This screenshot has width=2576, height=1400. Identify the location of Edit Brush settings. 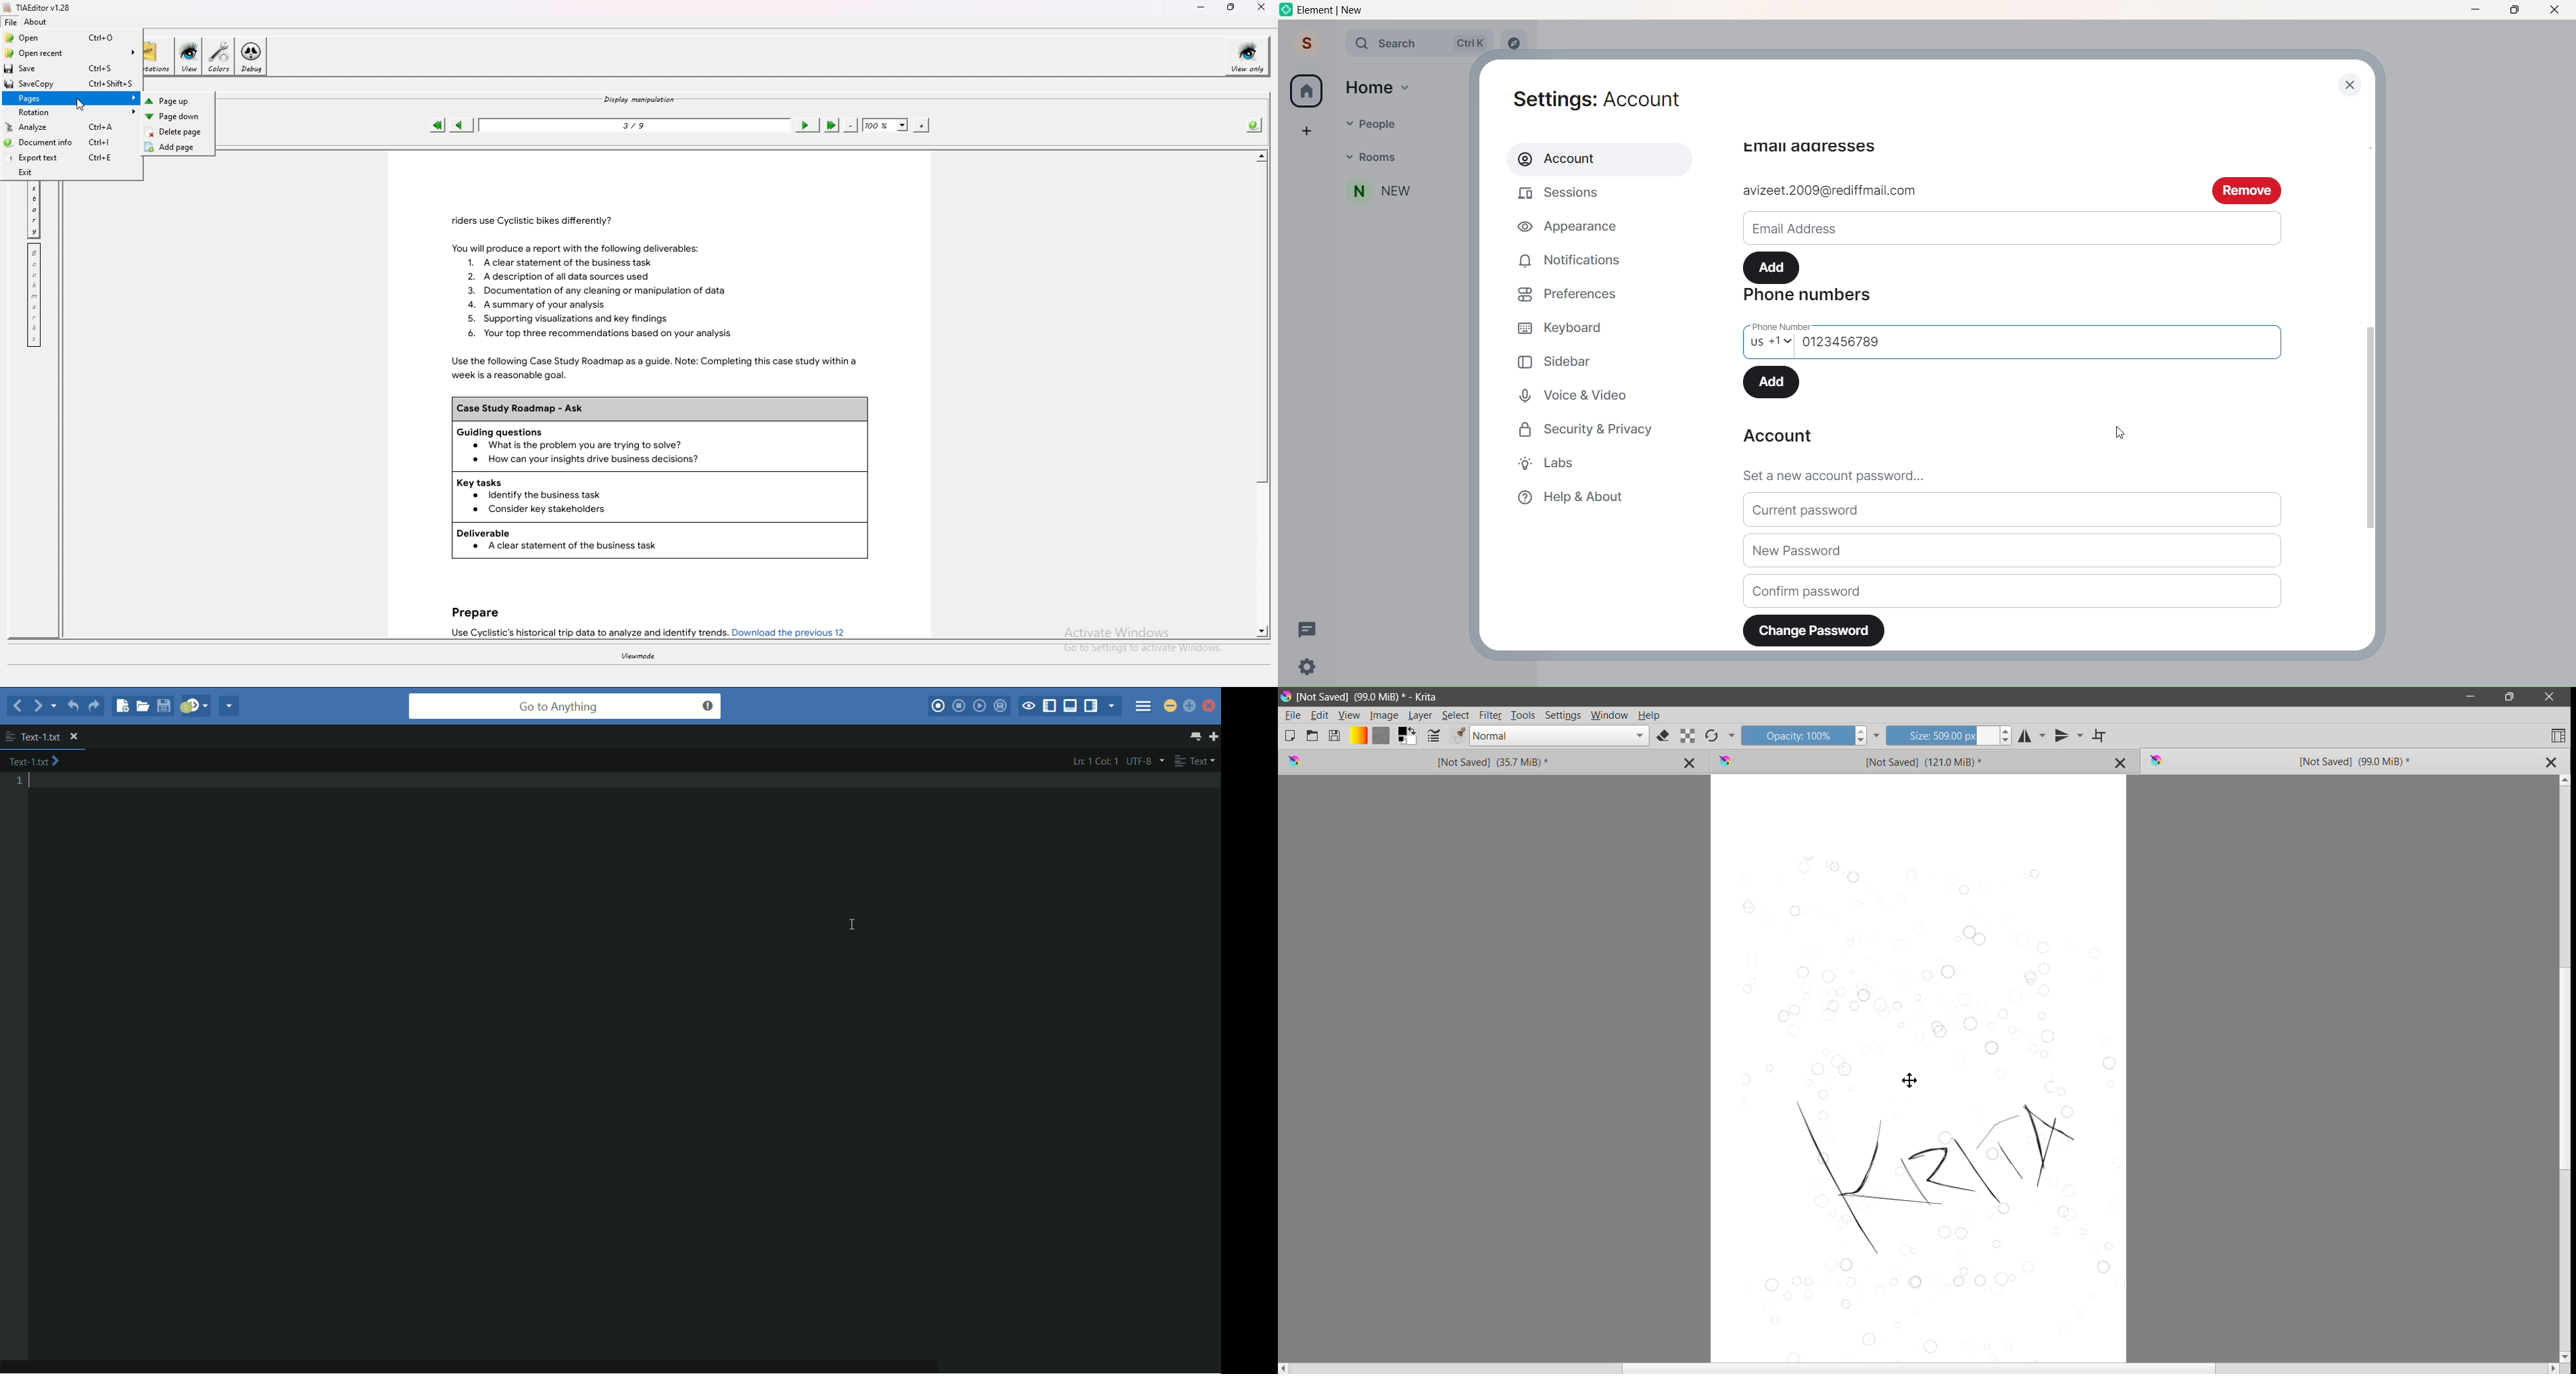
(1433, 737).